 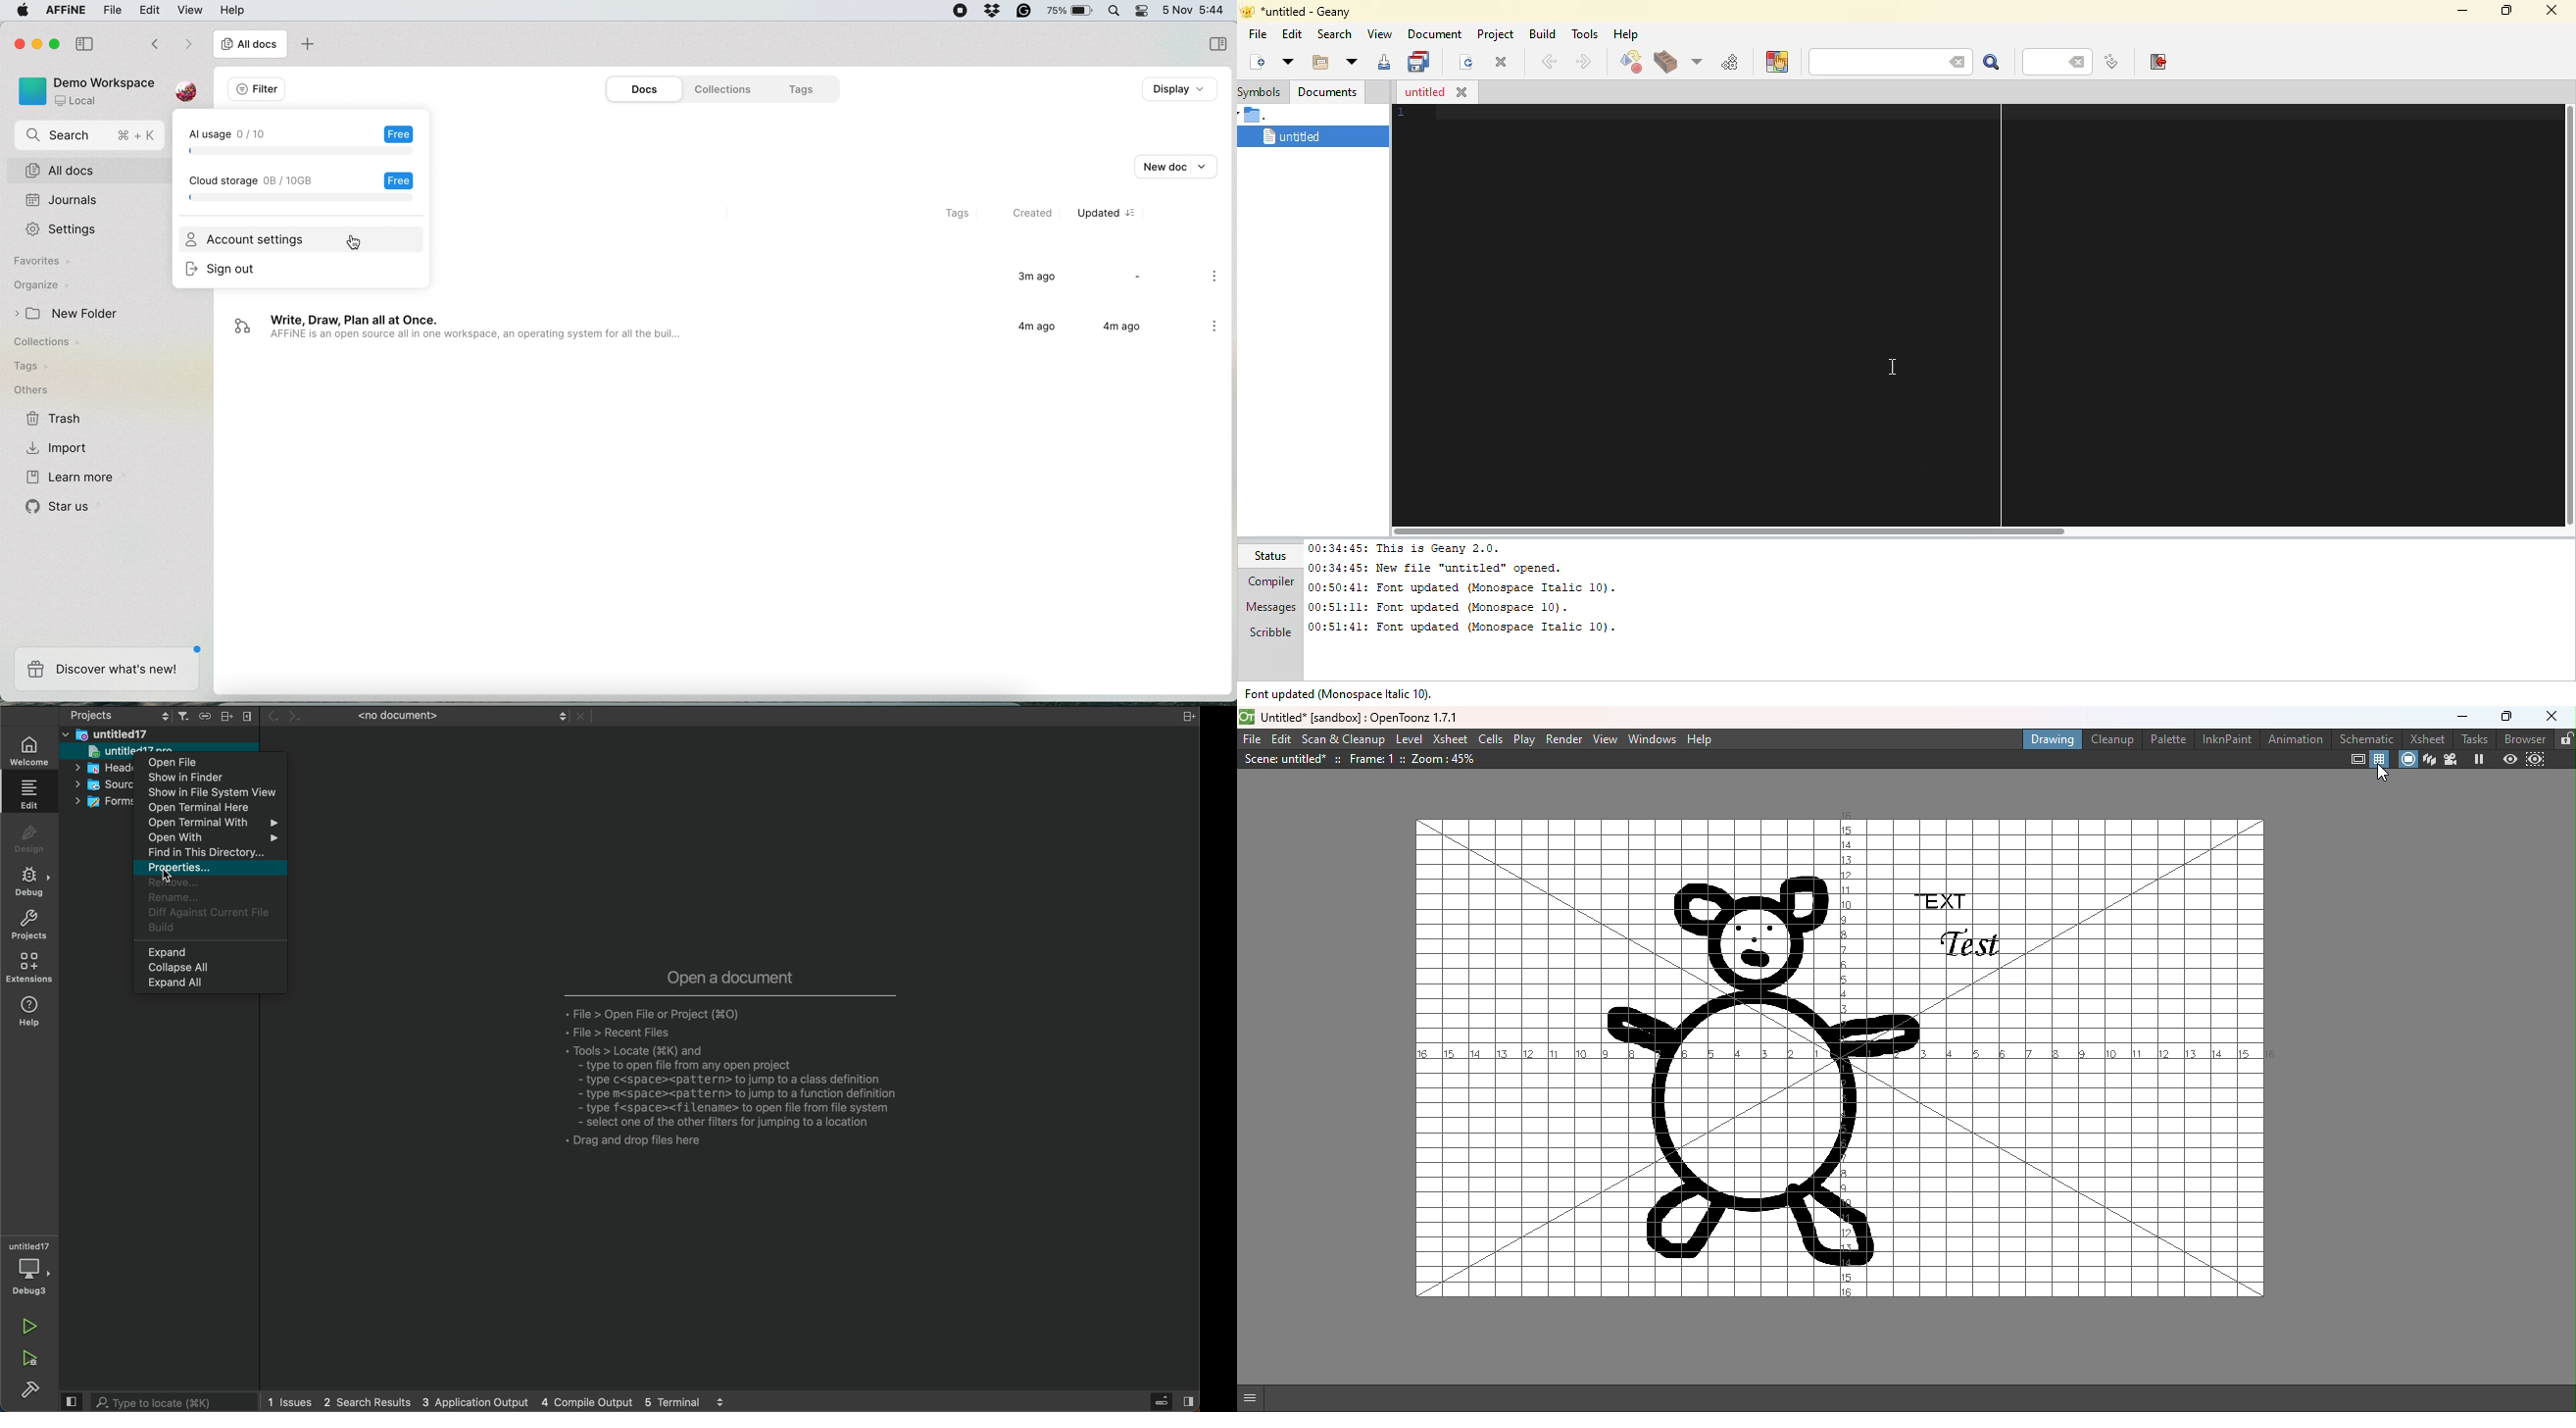 What do you see at coordinates (1031, 277) in the screenshot?
I see `3m ago` at bounding box center [1031, 277].